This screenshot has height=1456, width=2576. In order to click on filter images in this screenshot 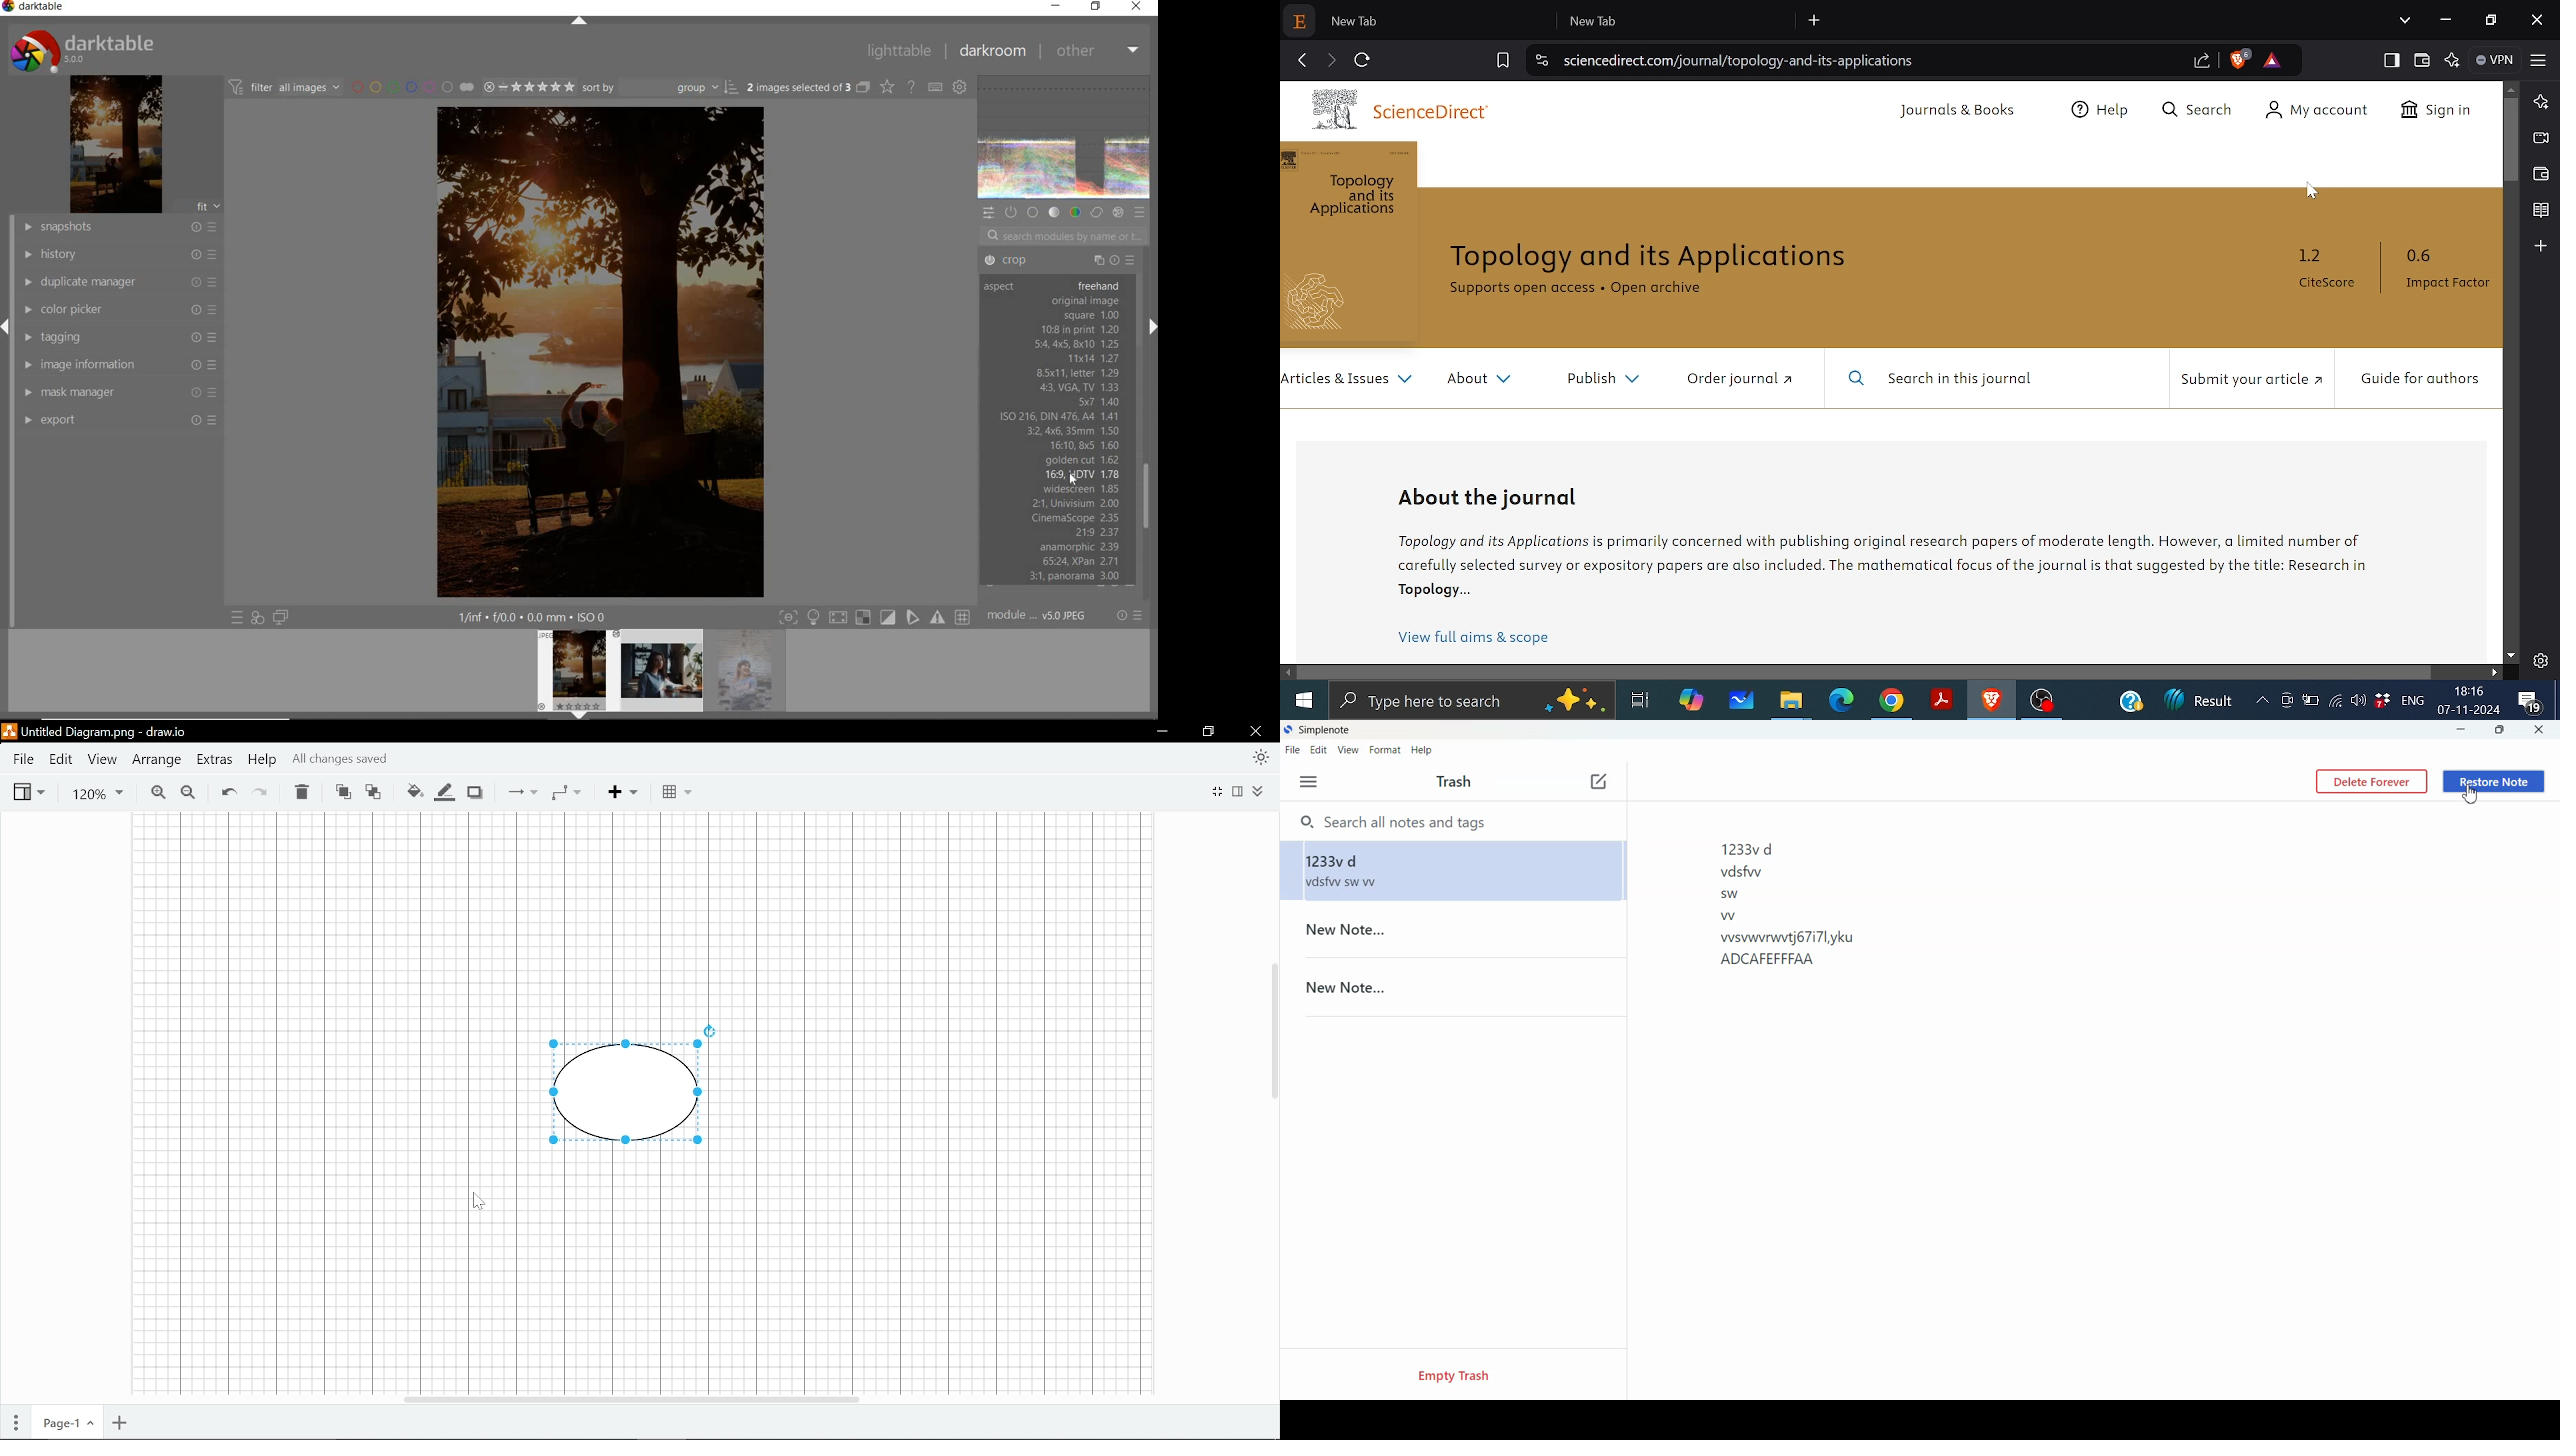, I will do `click(285, 88)`.